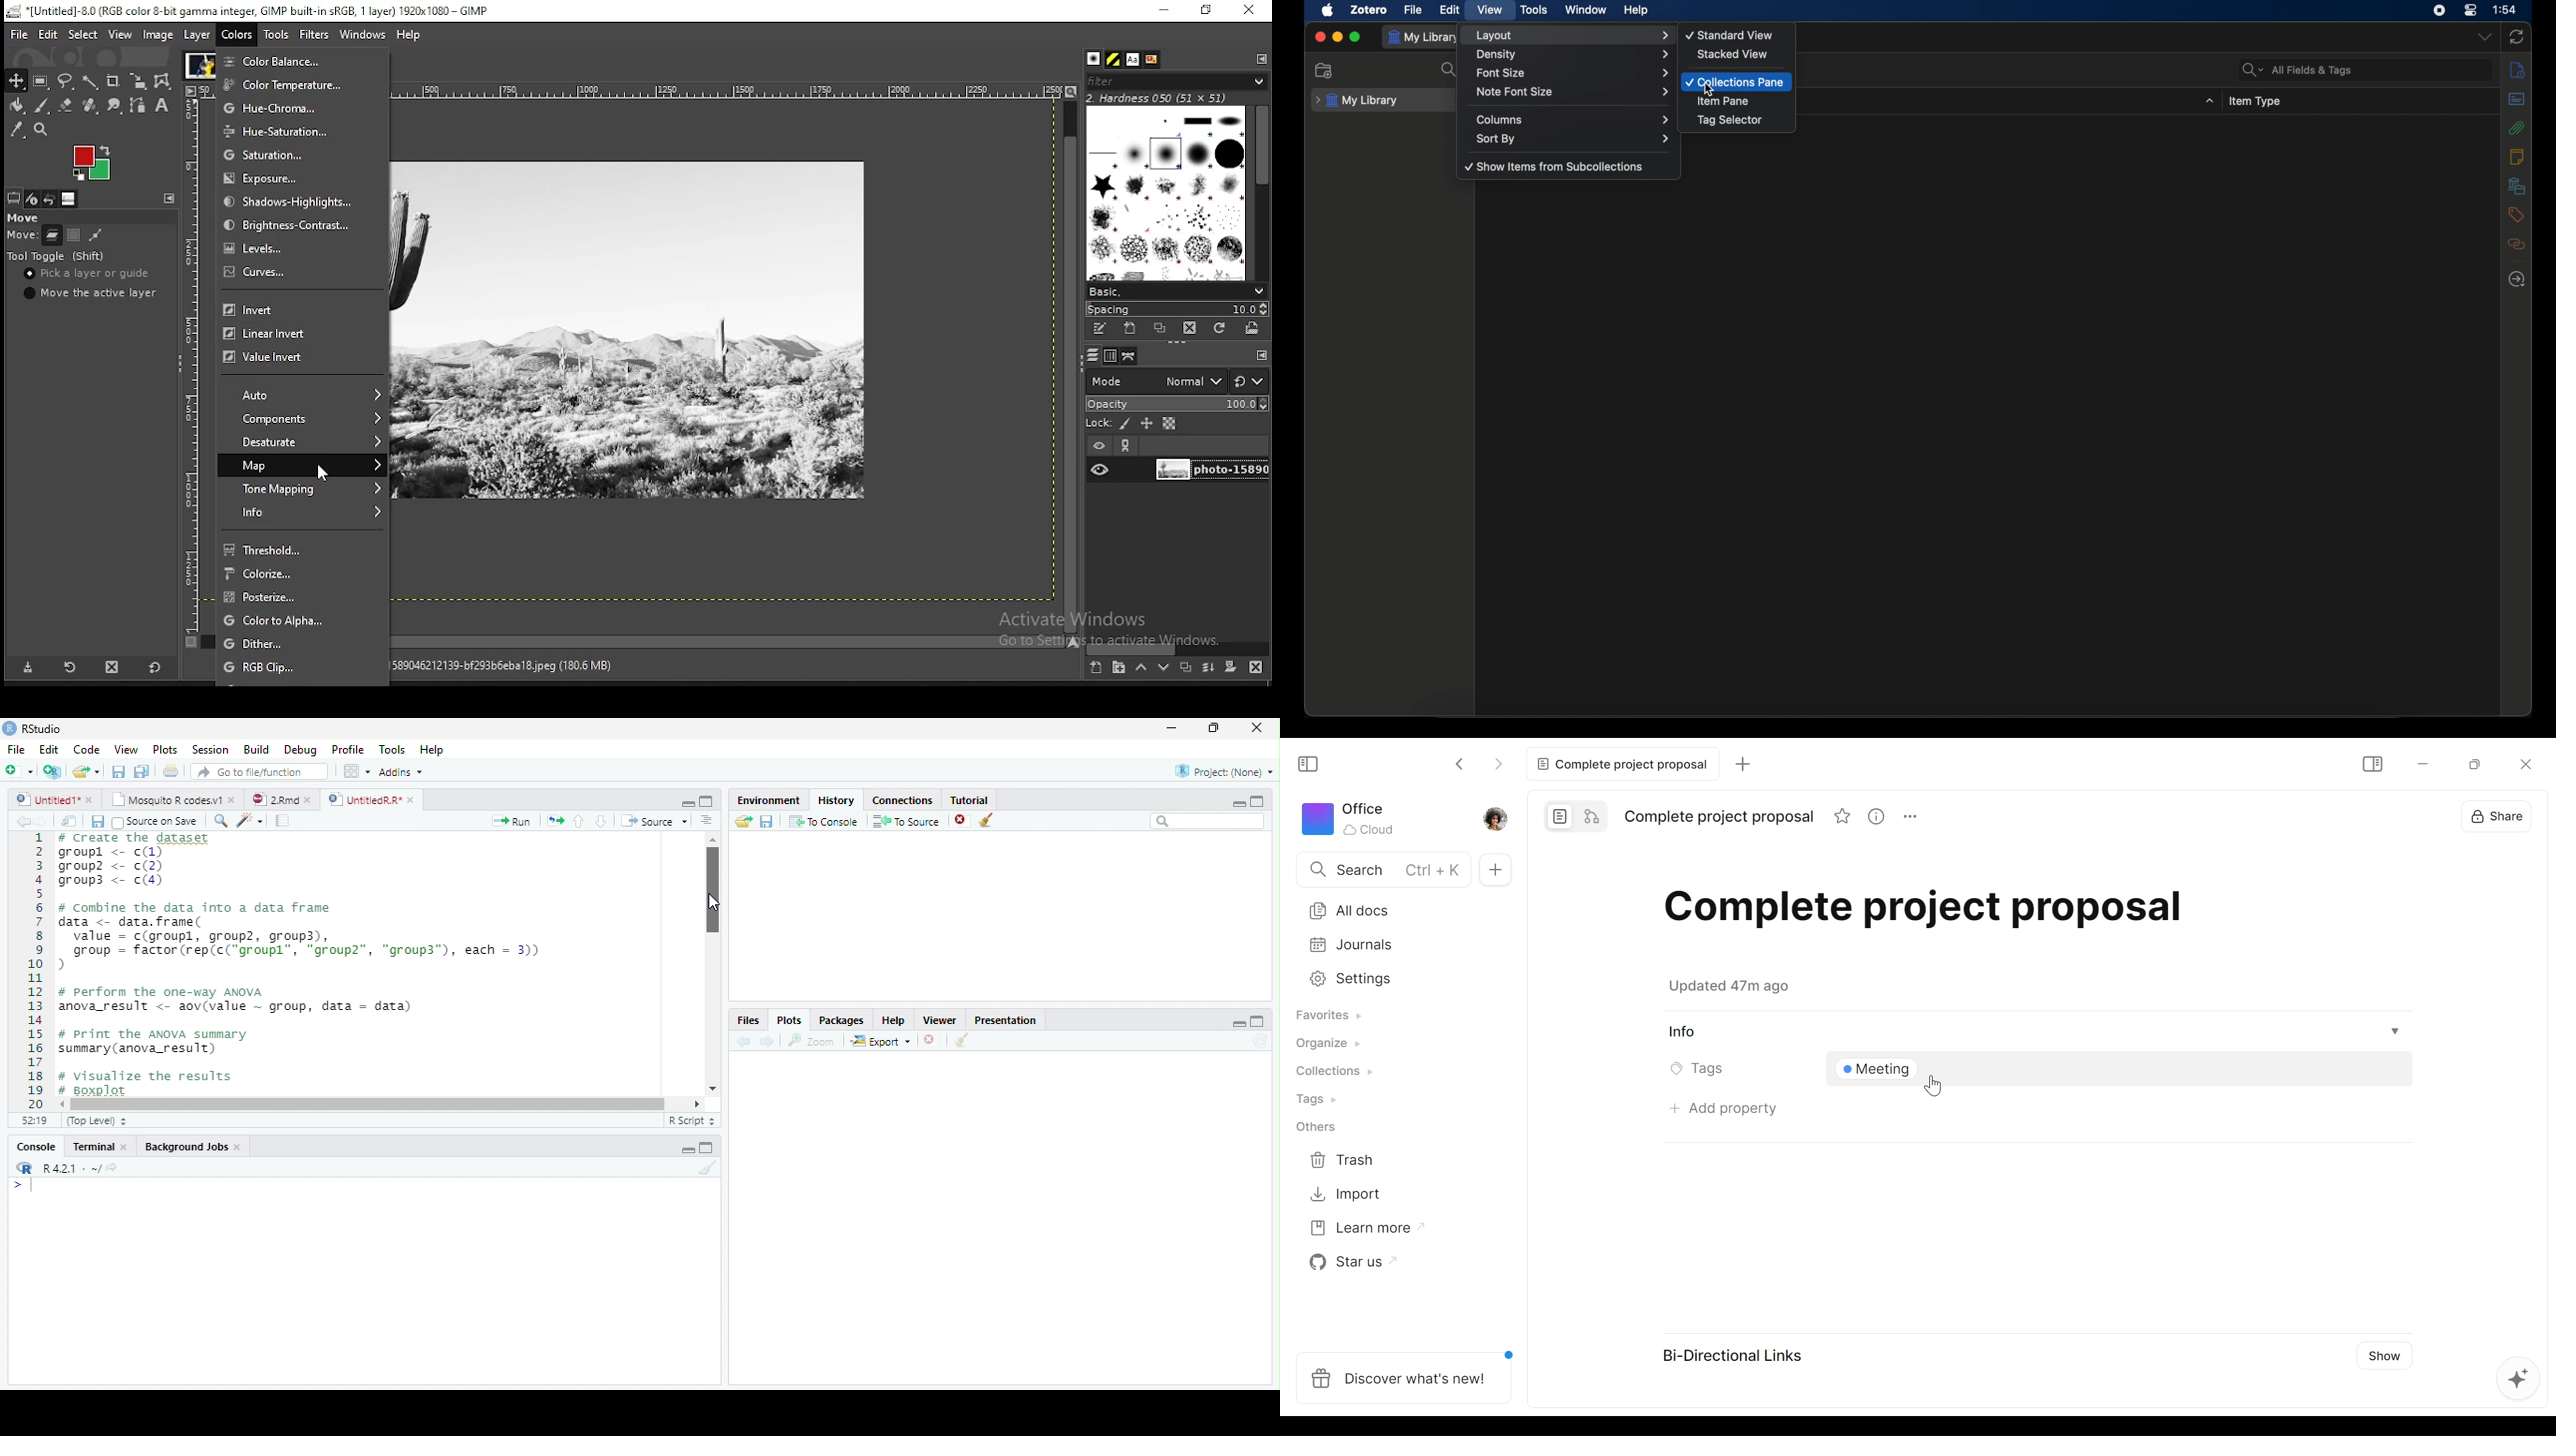 This screenshot has height=1456, width=2576. What do you see at coordinates (960, 1041) in the screenshot?
I see `Clear Console` at bounding box center [960, 1041].